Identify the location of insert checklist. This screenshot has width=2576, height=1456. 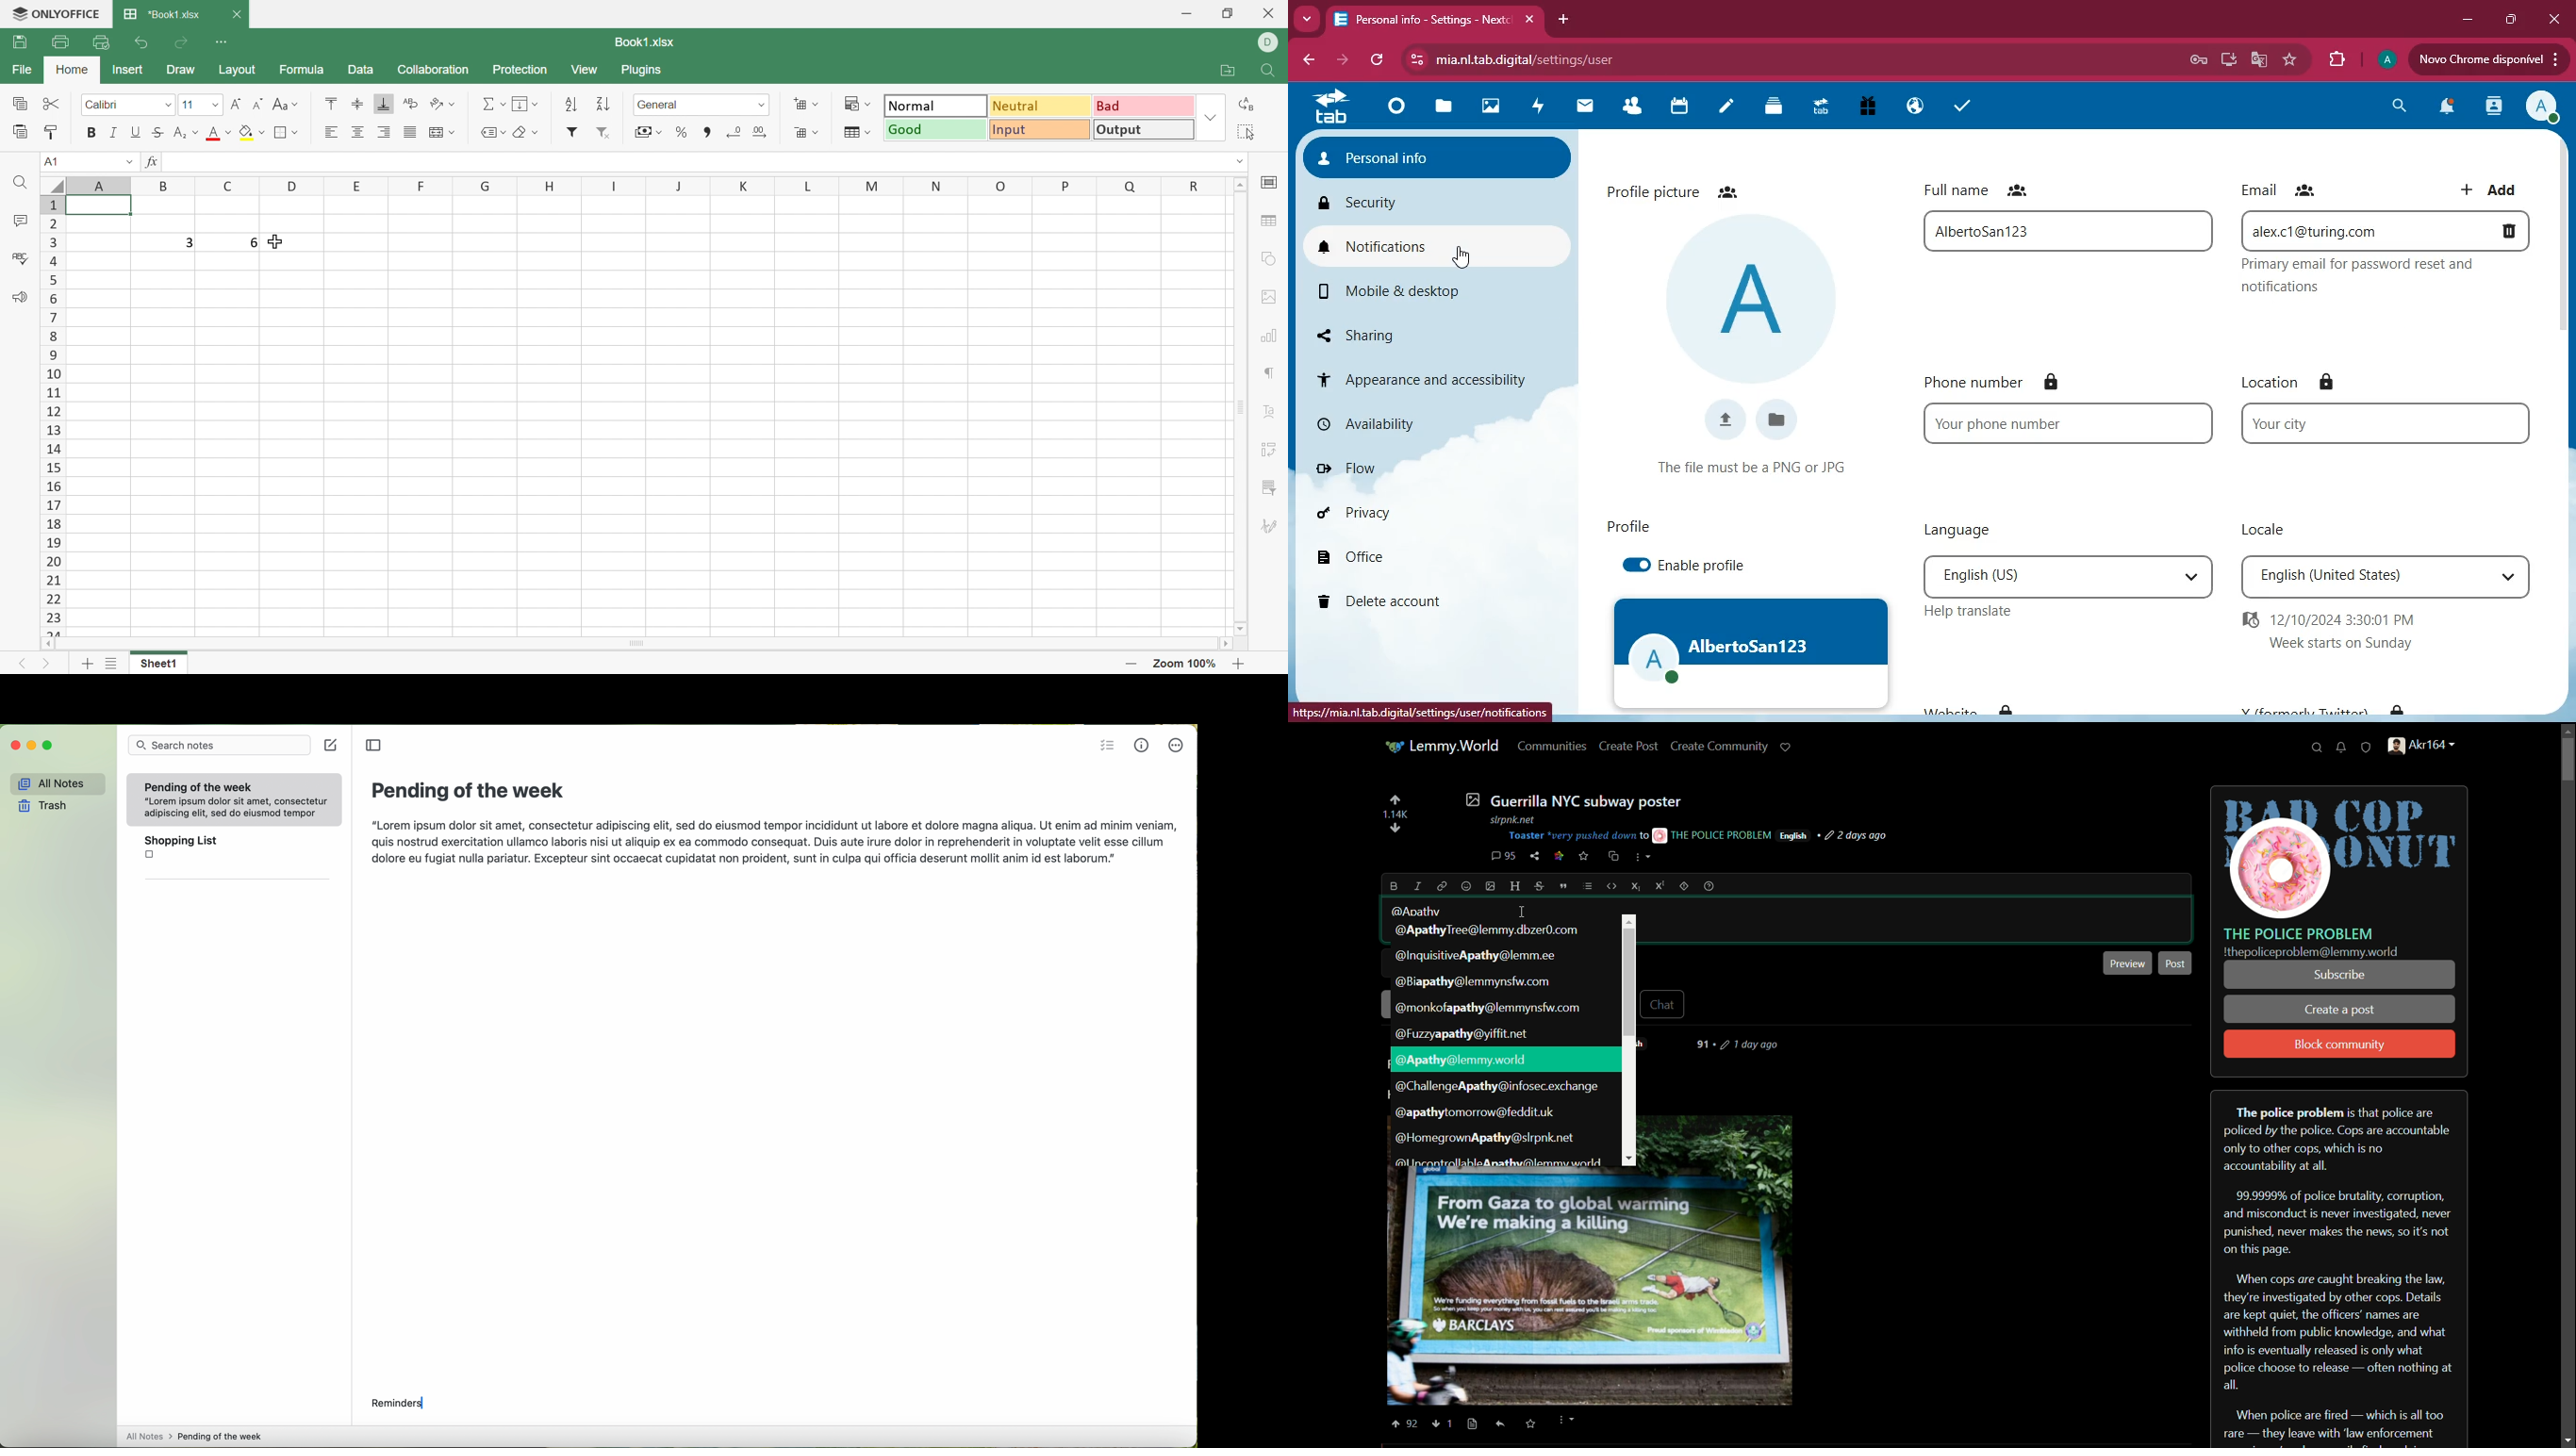
(1107, 746).